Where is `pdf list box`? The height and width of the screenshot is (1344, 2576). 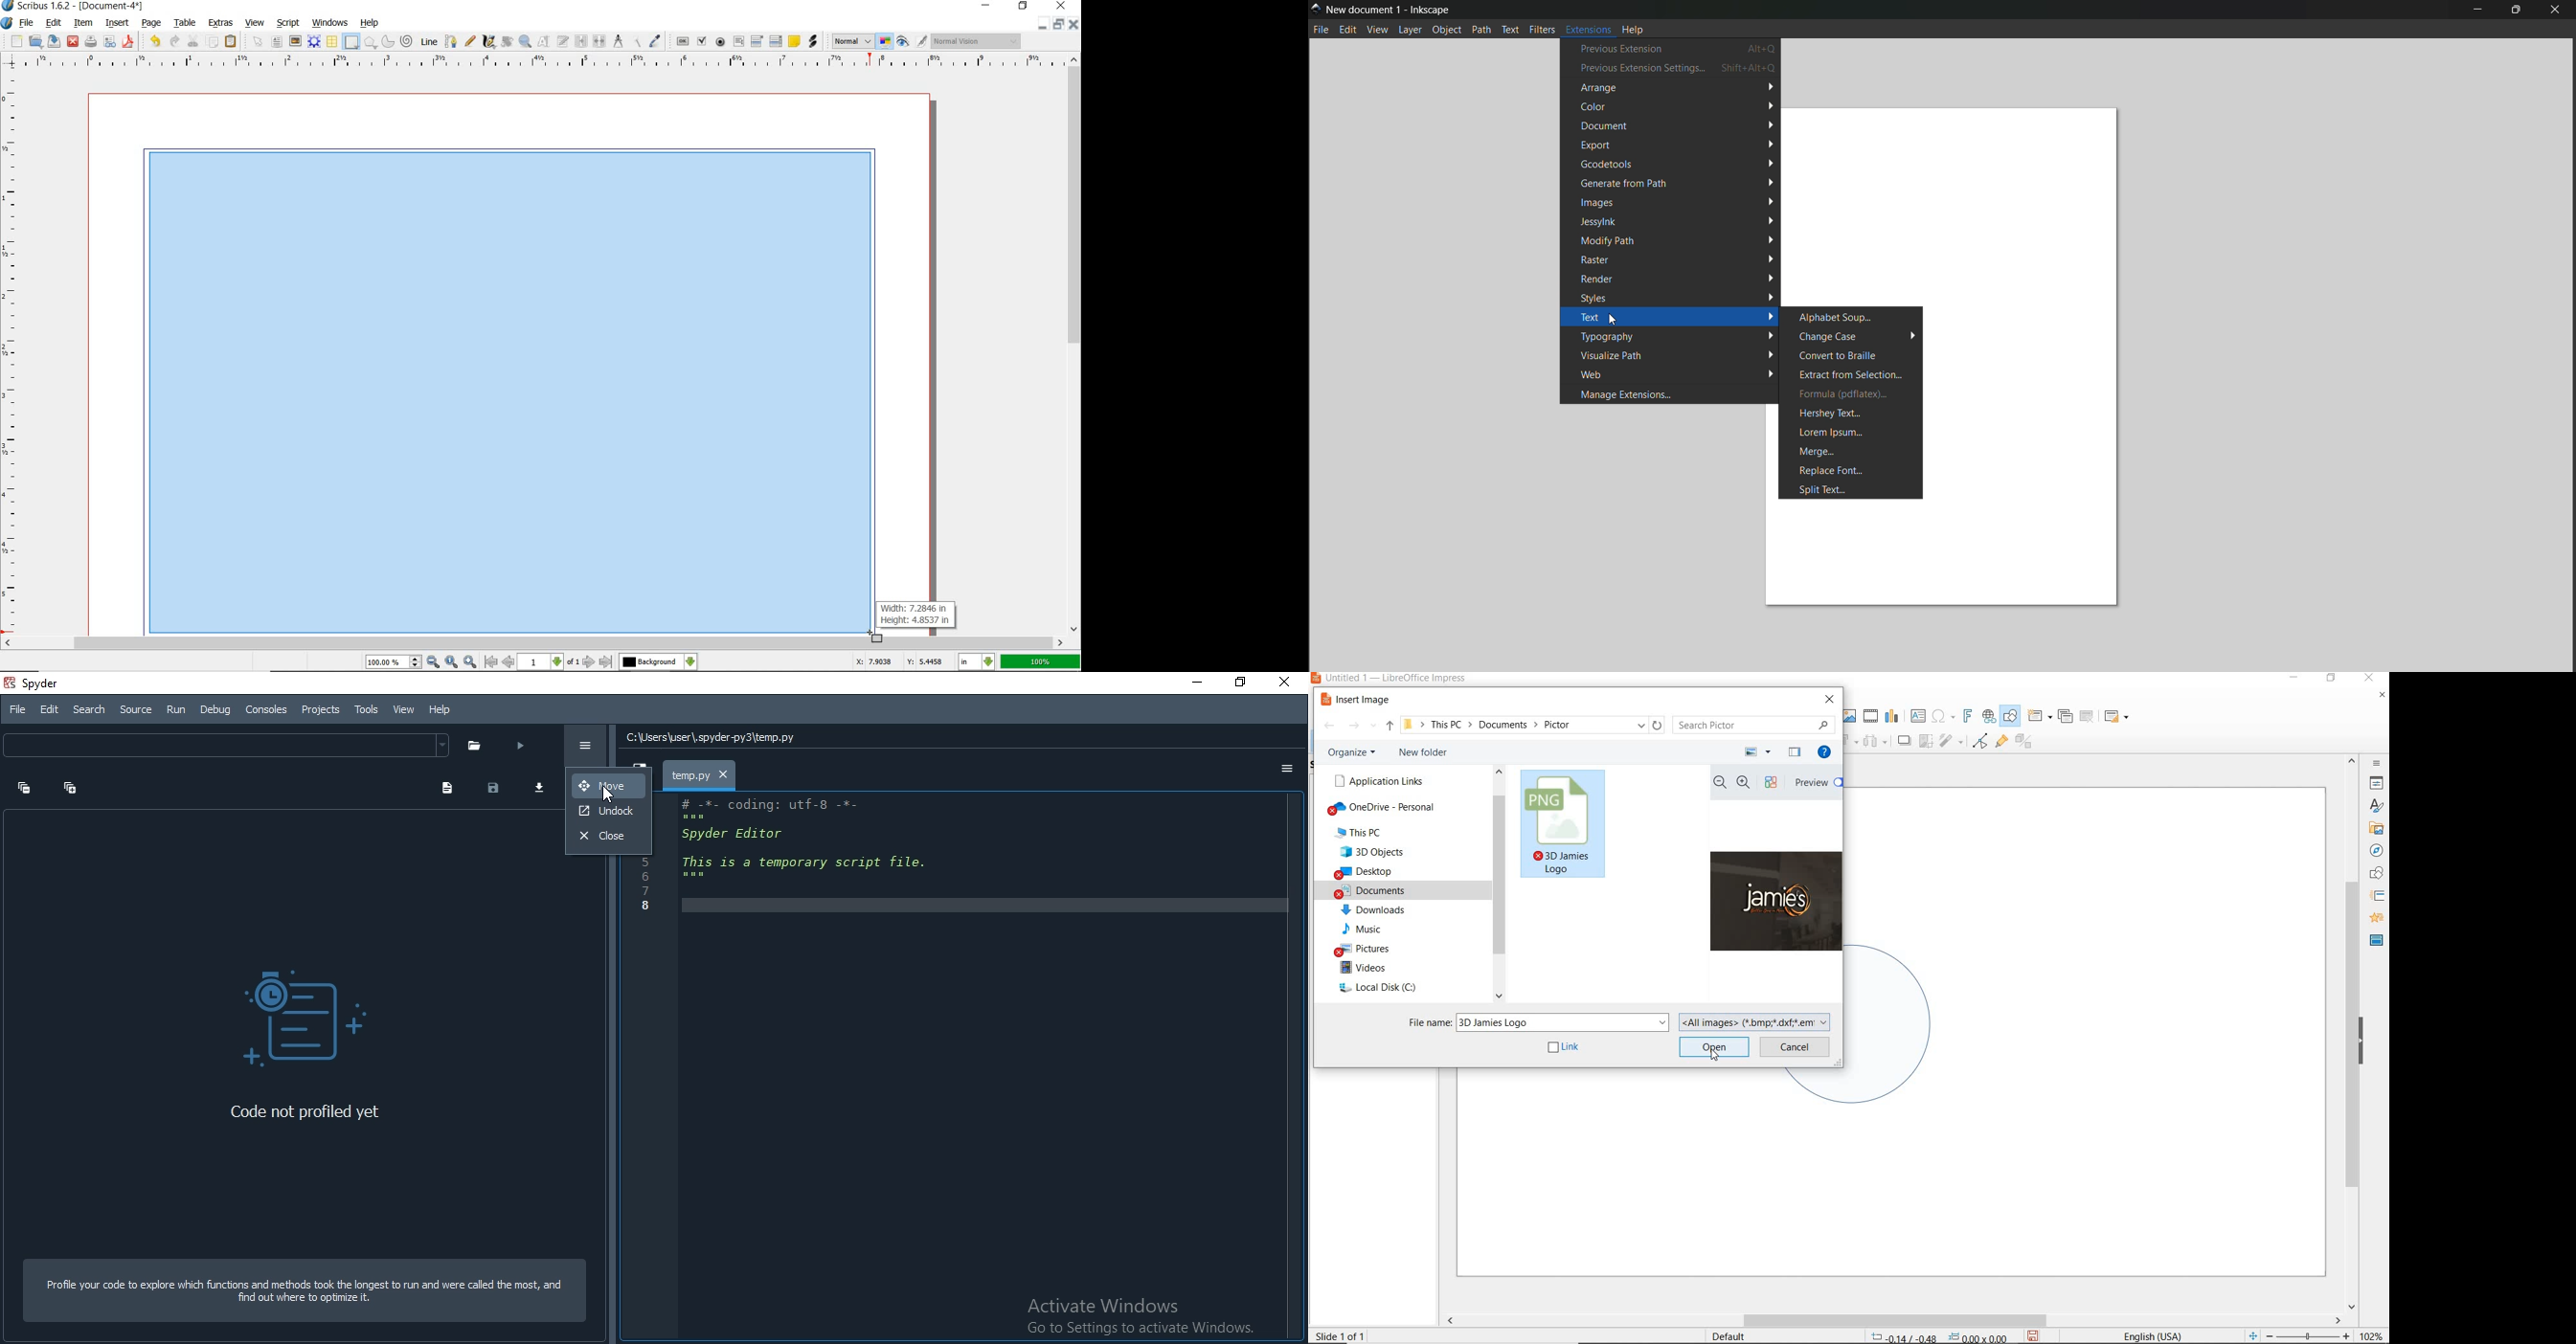
pdf list box is located at coordinates (776, 41).